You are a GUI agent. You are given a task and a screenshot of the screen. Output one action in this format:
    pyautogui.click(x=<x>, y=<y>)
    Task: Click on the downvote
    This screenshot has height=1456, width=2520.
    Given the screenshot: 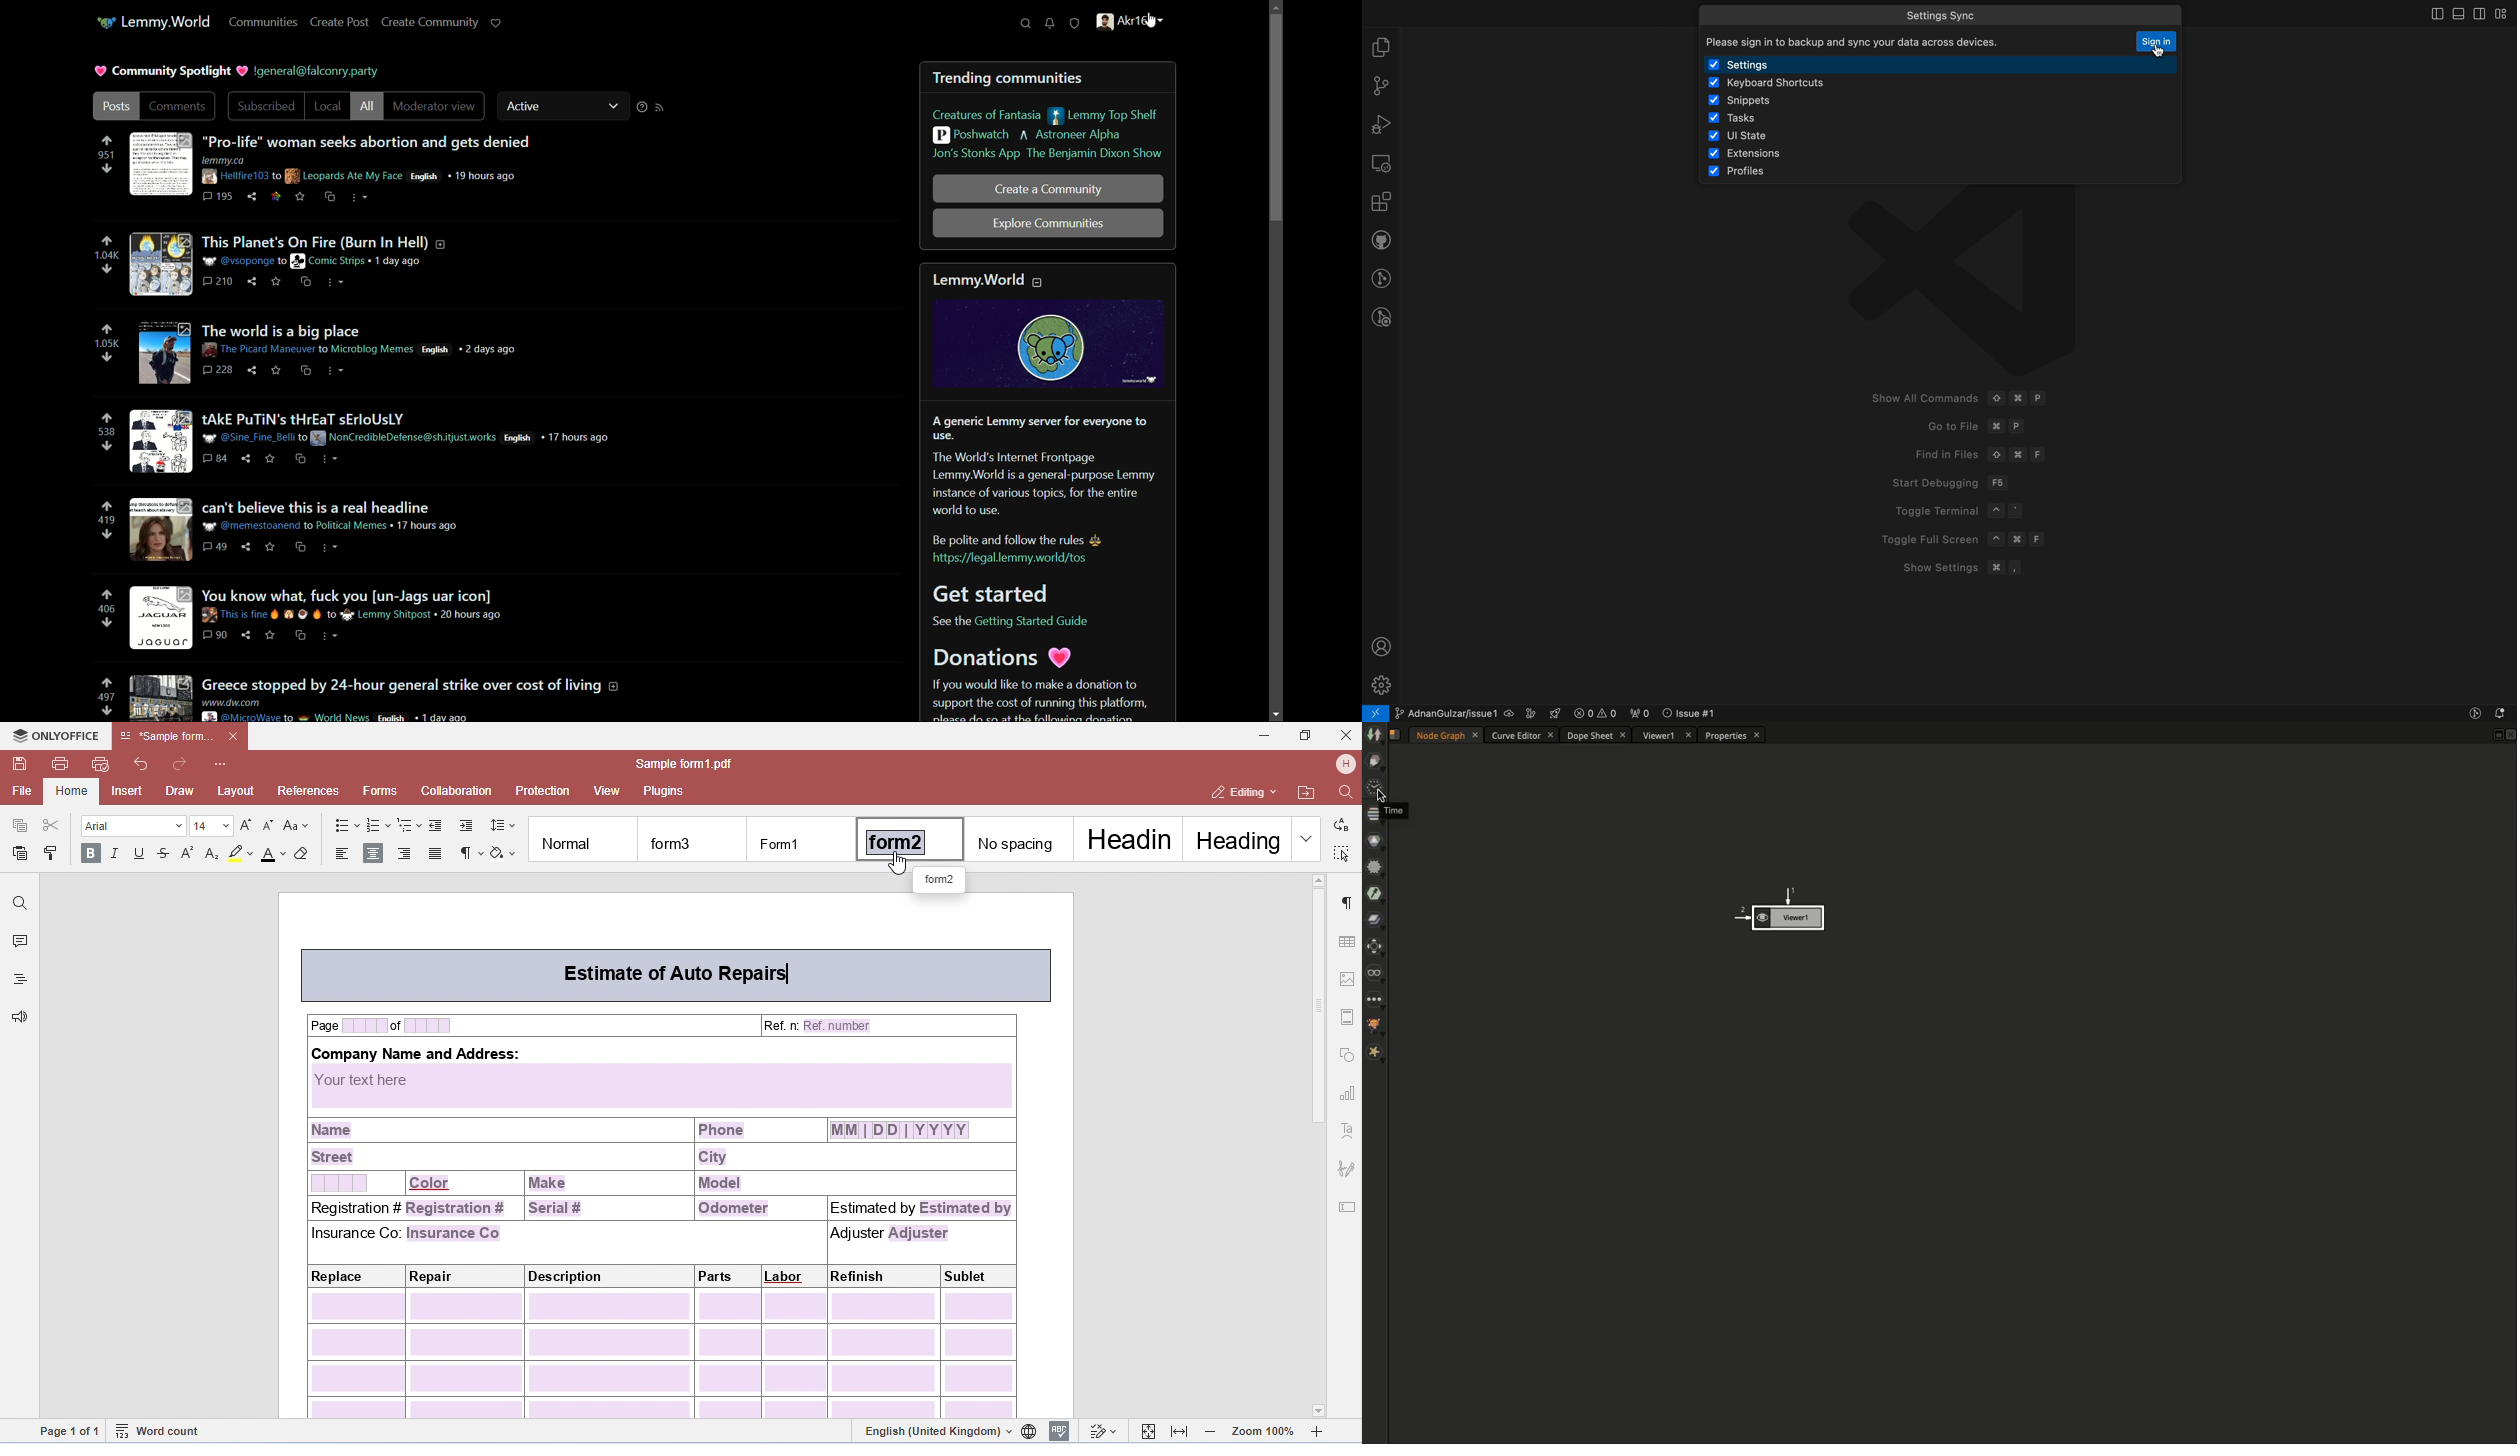 What is the action you would take?
    pyautogui.click(x=107, y=711)
    